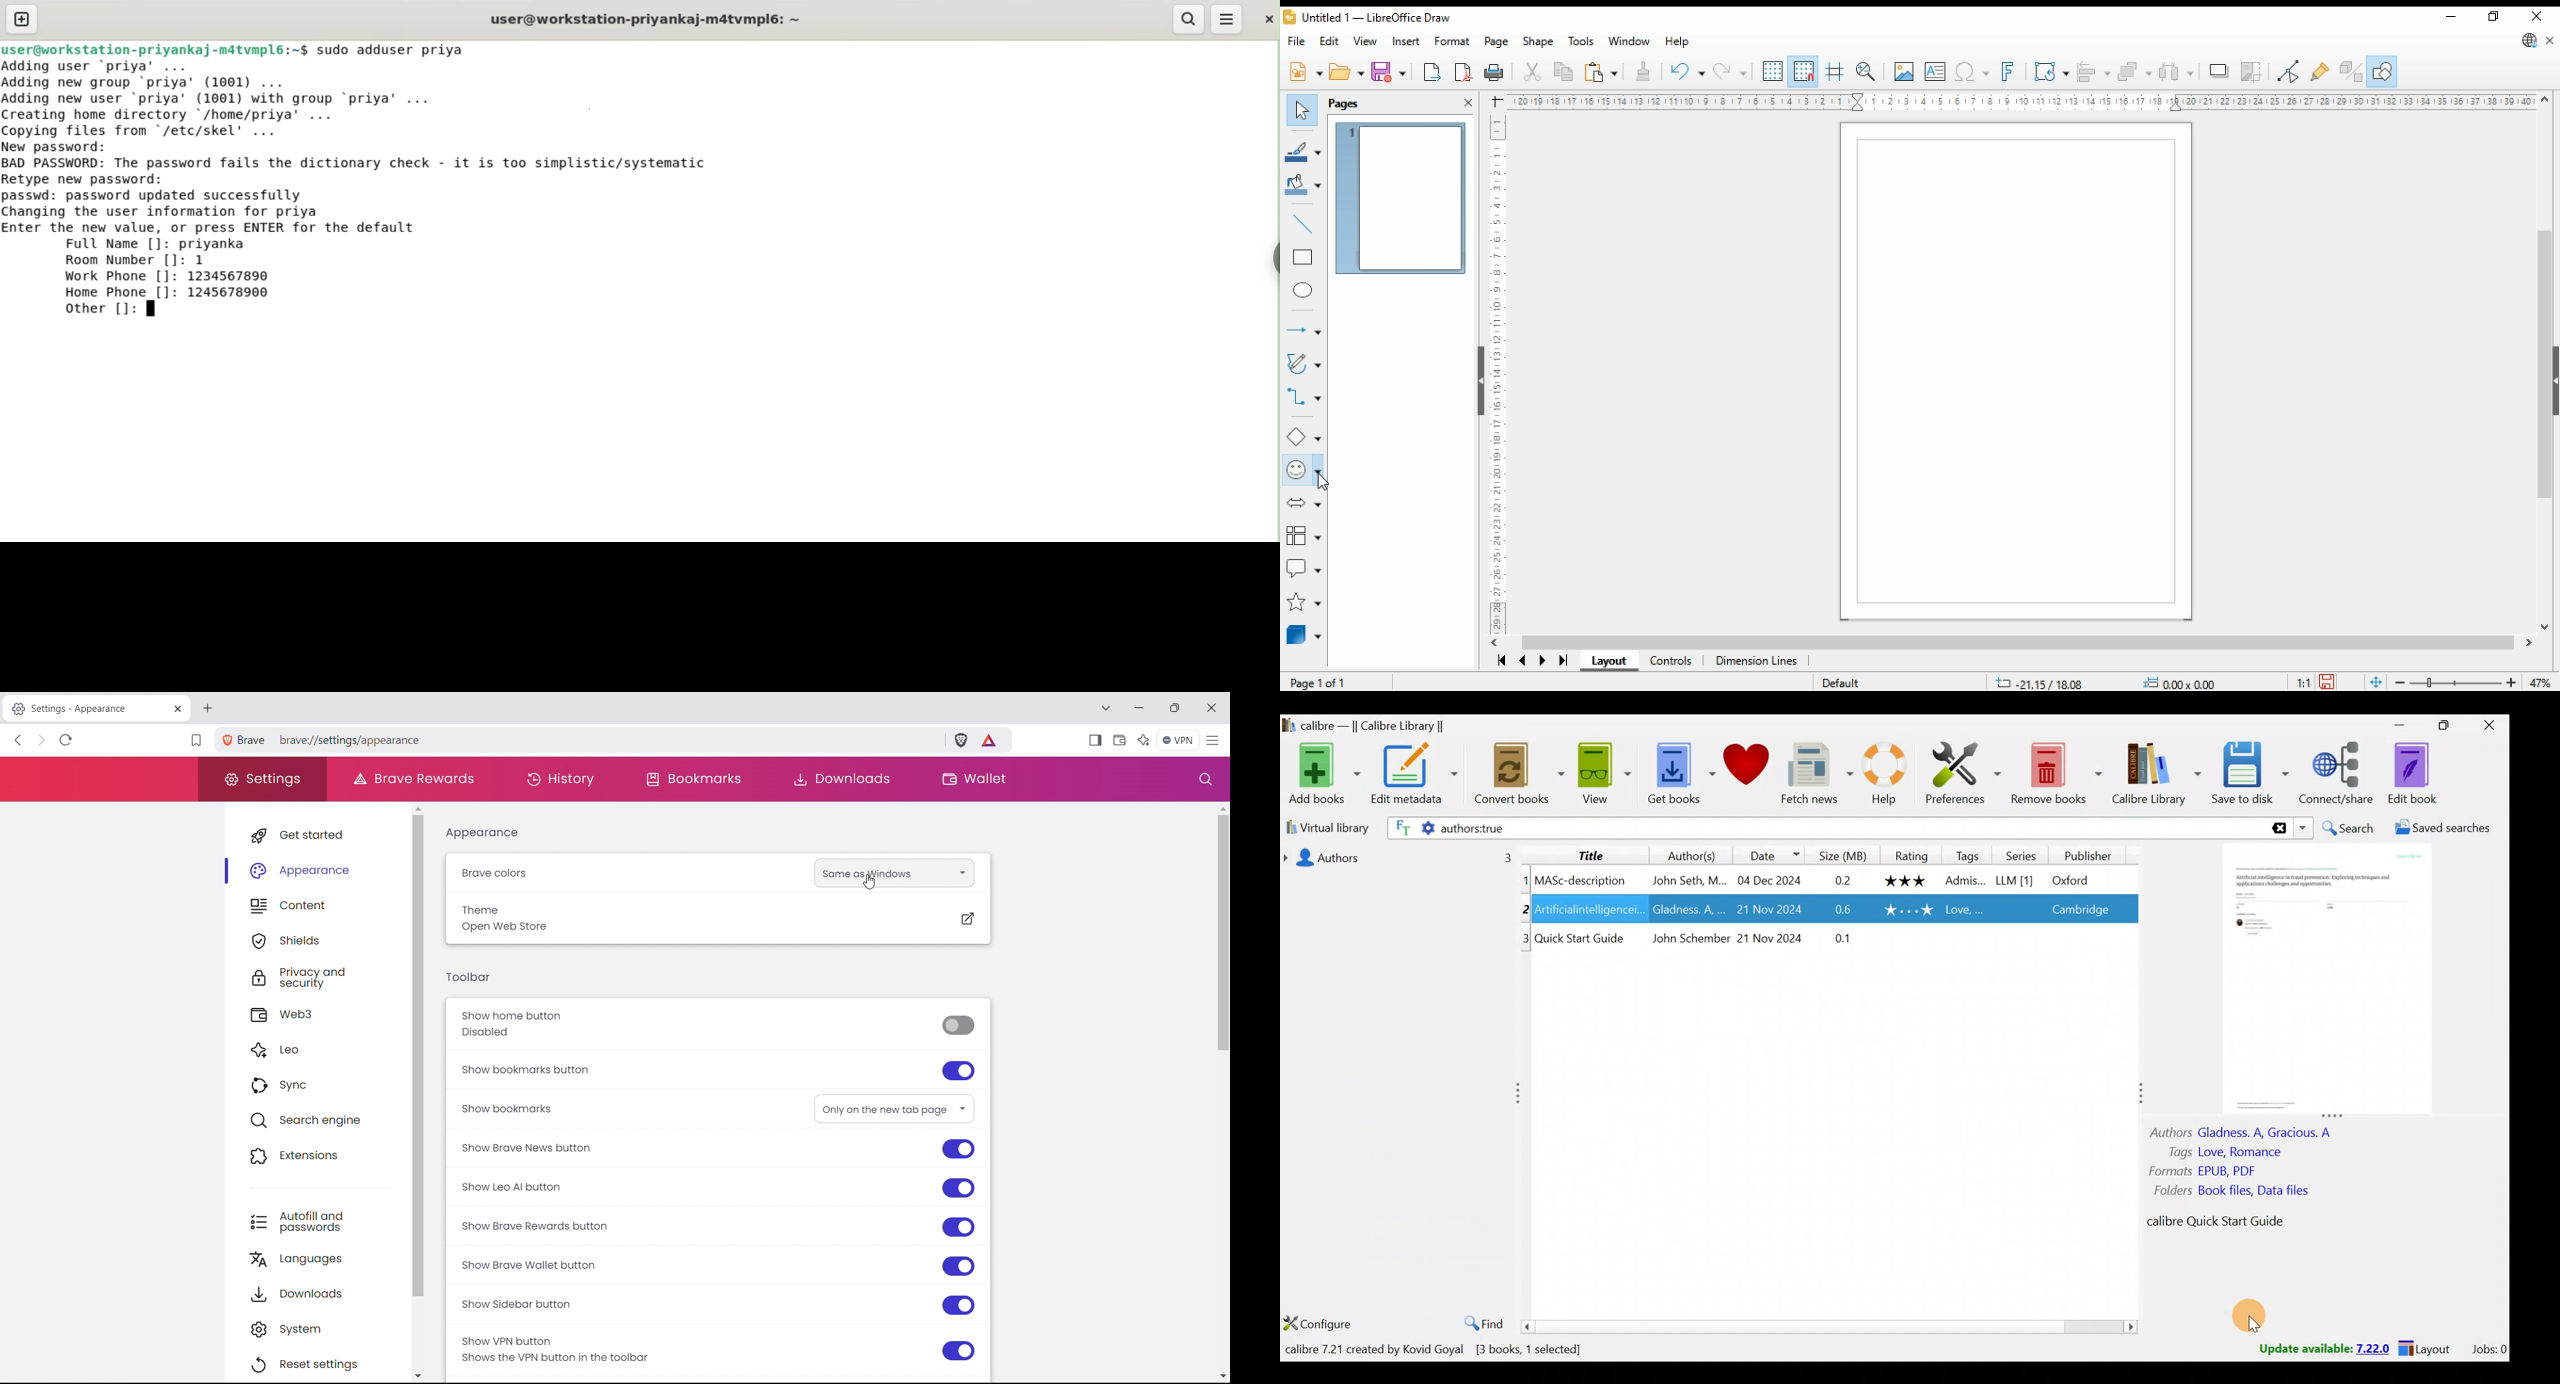 This screenshot has height=1400, width=2576. What do you see at coordinates (1843, 853) in the screenshot?
I see `Size` at bounding box center [1843, 853].